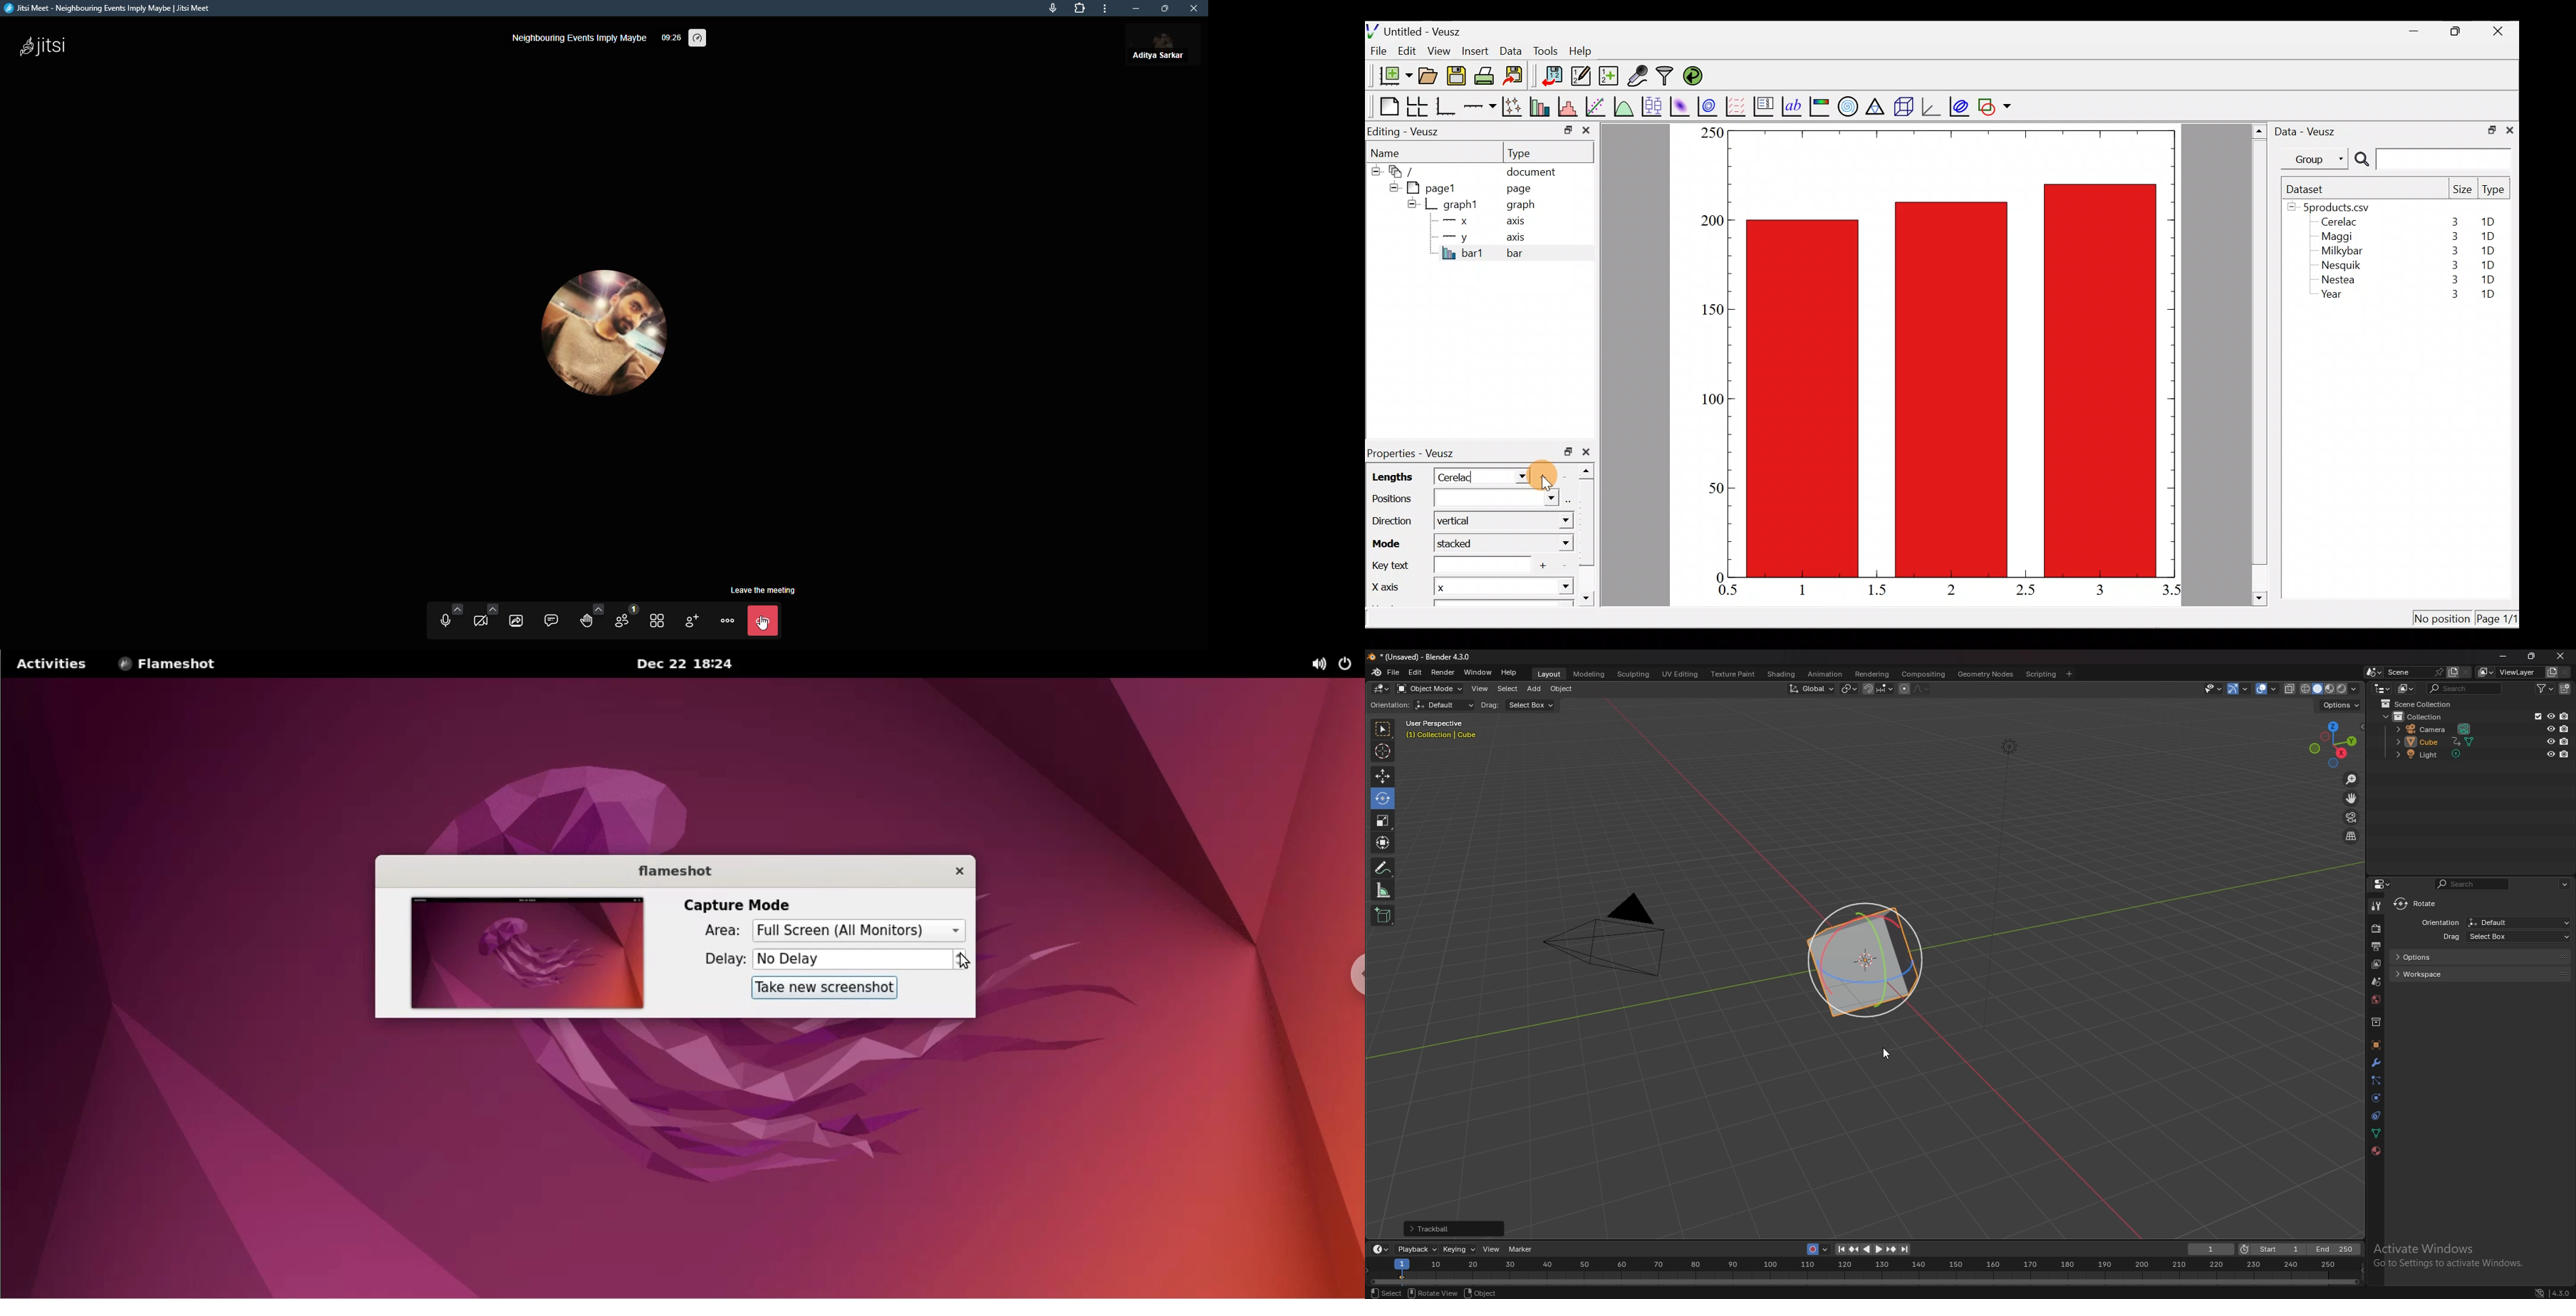 Image resolution: width=2576 pixels, height=1316 pixels. I want to click on uv editing, so click(1680, 674).